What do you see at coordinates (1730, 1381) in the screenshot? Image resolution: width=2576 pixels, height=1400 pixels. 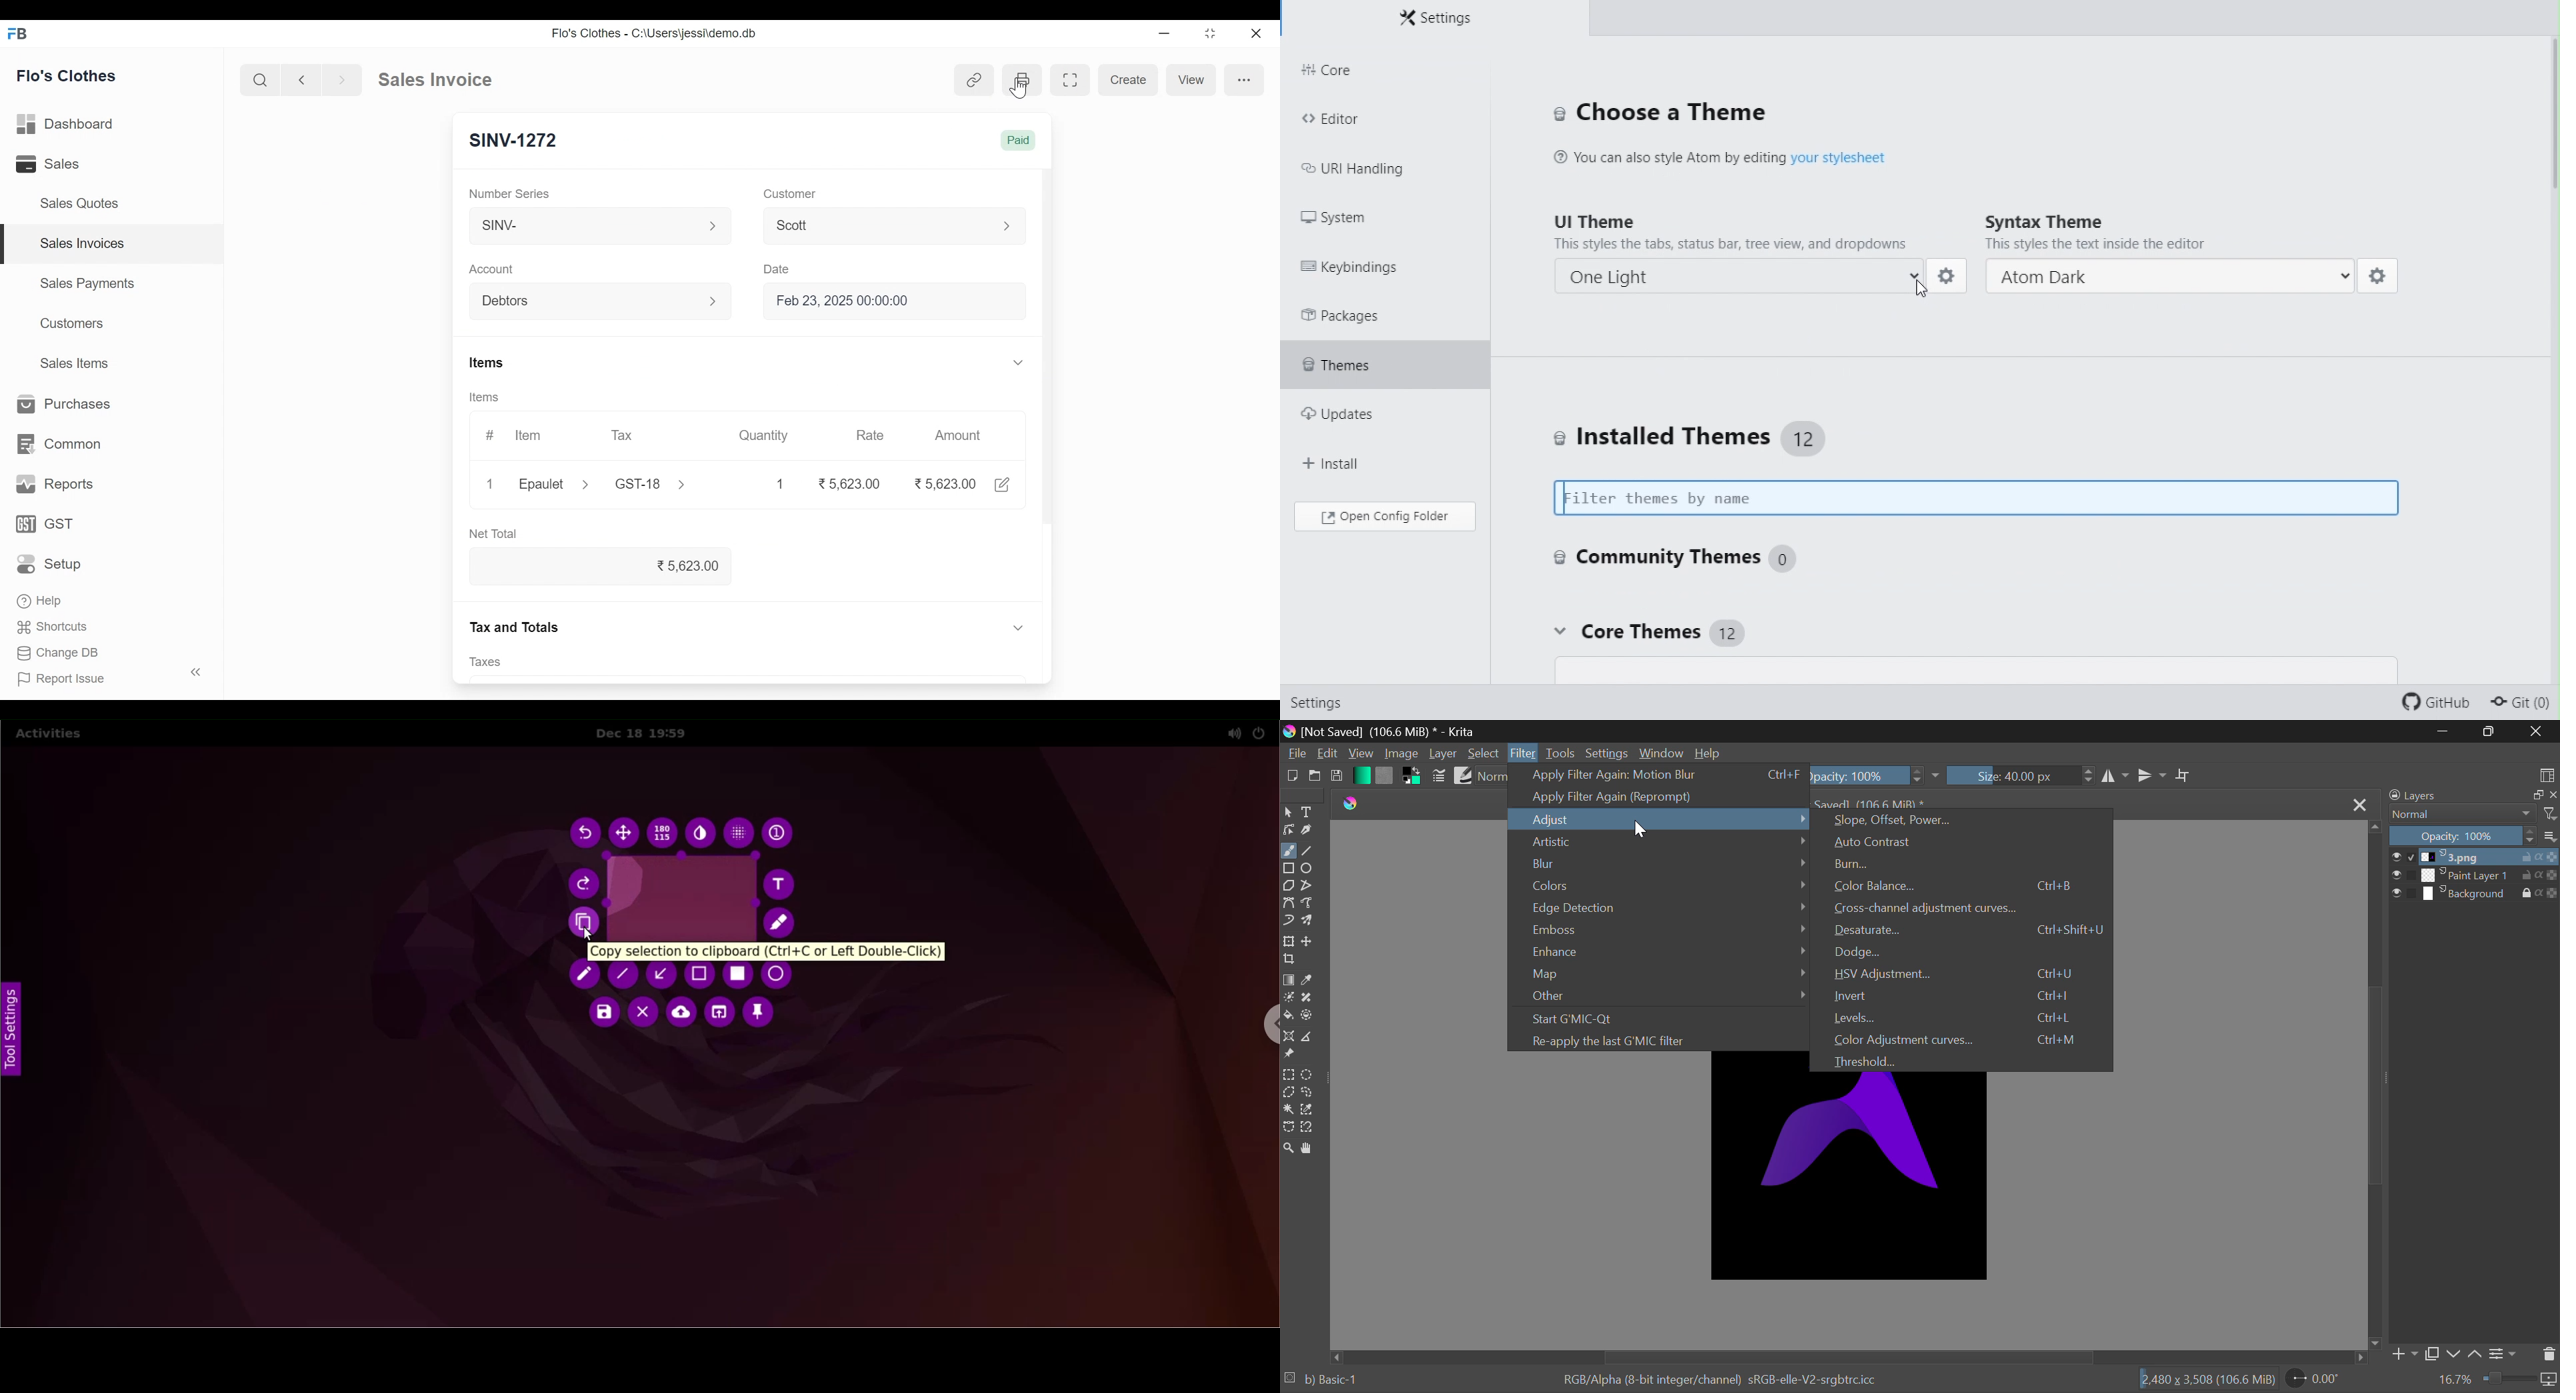 I see `RGB/Alpha (8-bit integer/channel) sRGB-elle-V2-srgbtrc.icc` at bounding box center [1730, 1381].